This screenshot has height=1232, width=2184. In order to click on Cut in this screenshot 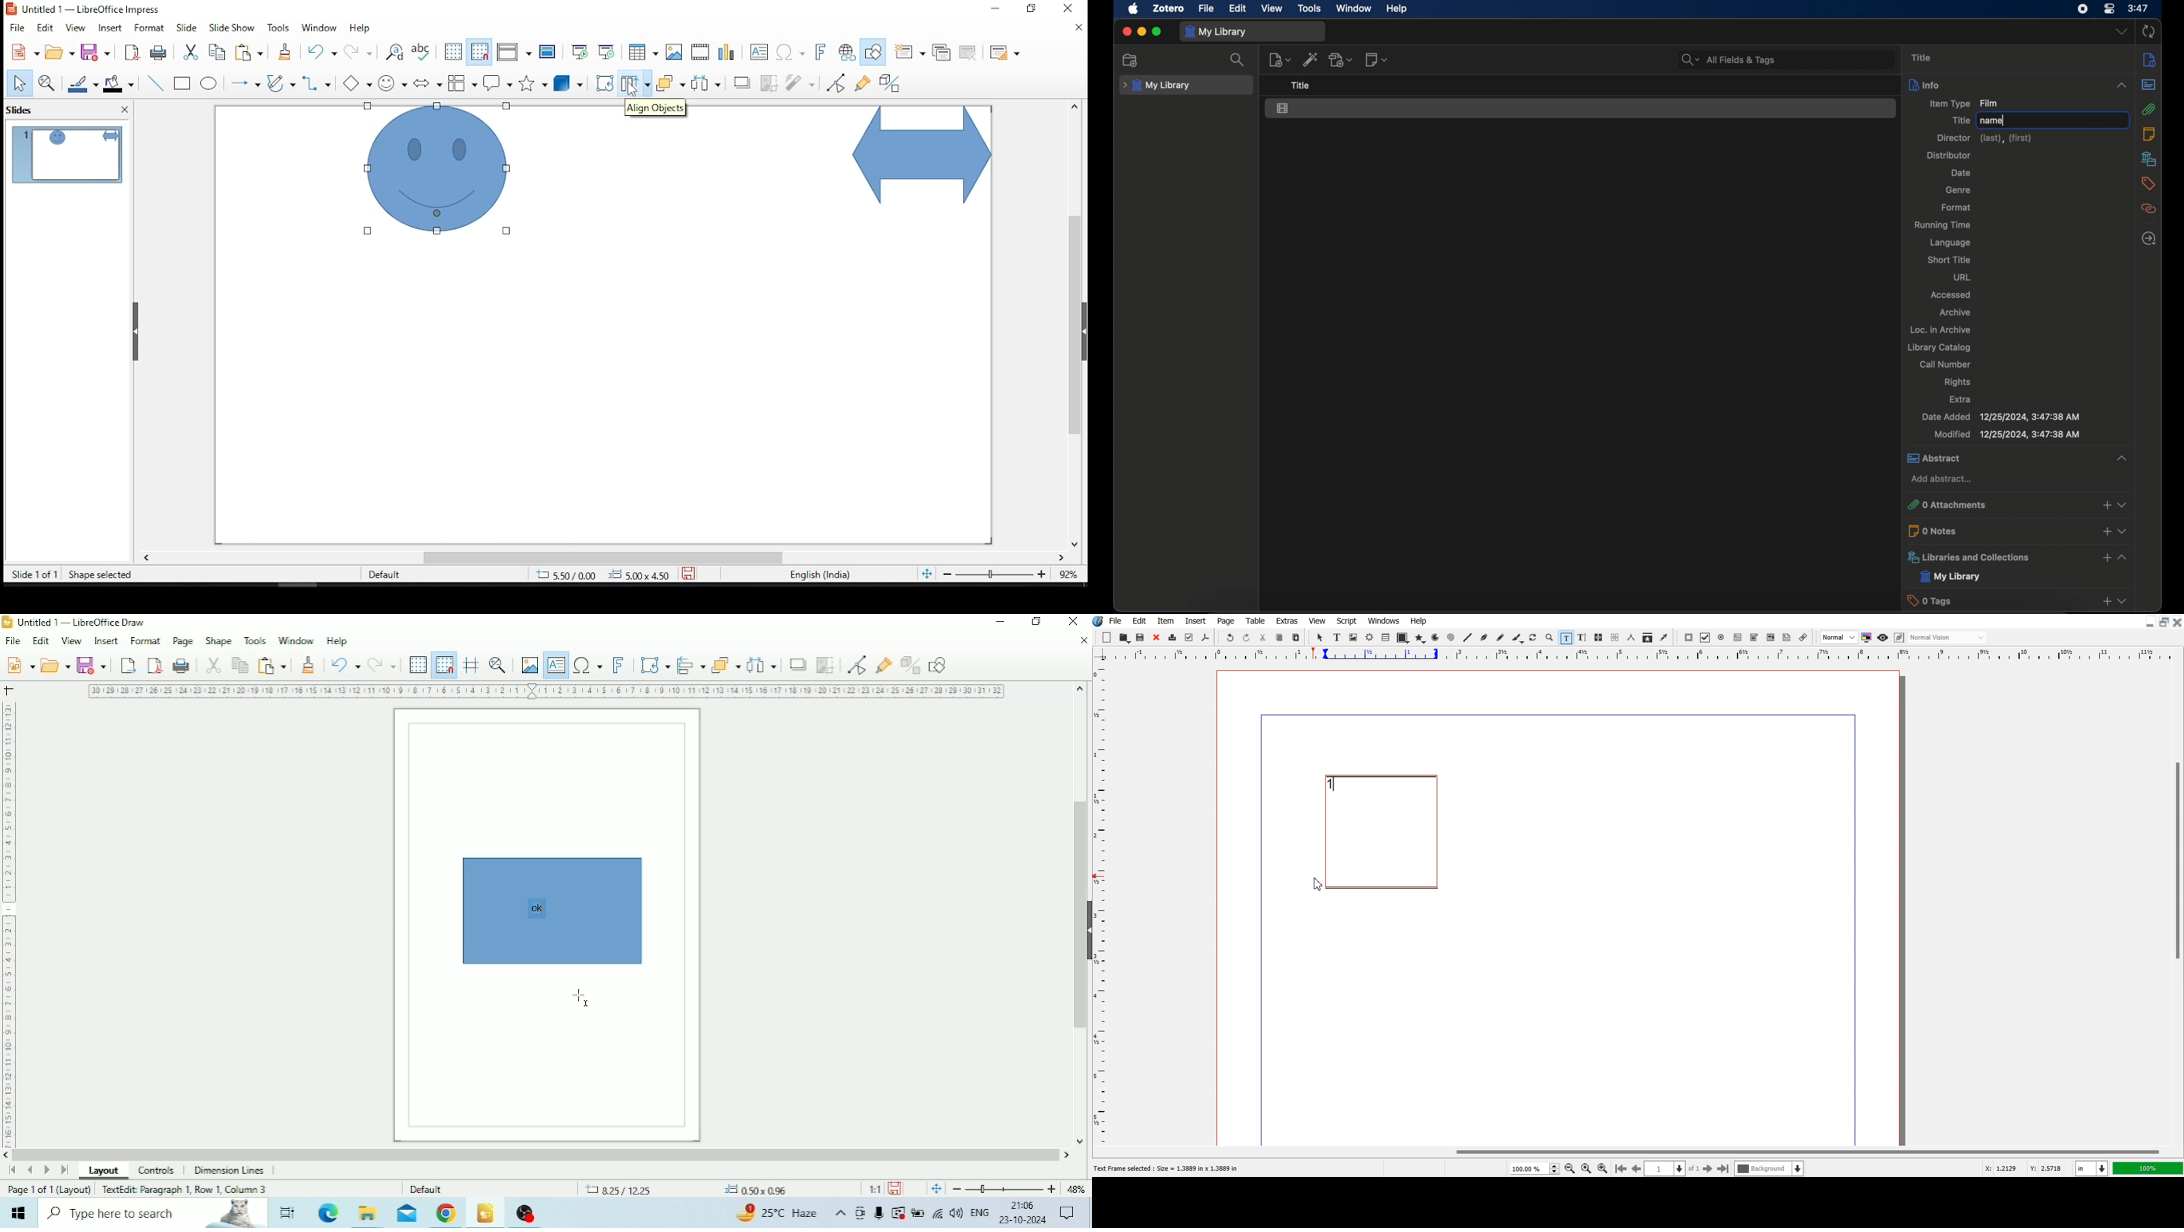, I will do `click(1263, 637)`.